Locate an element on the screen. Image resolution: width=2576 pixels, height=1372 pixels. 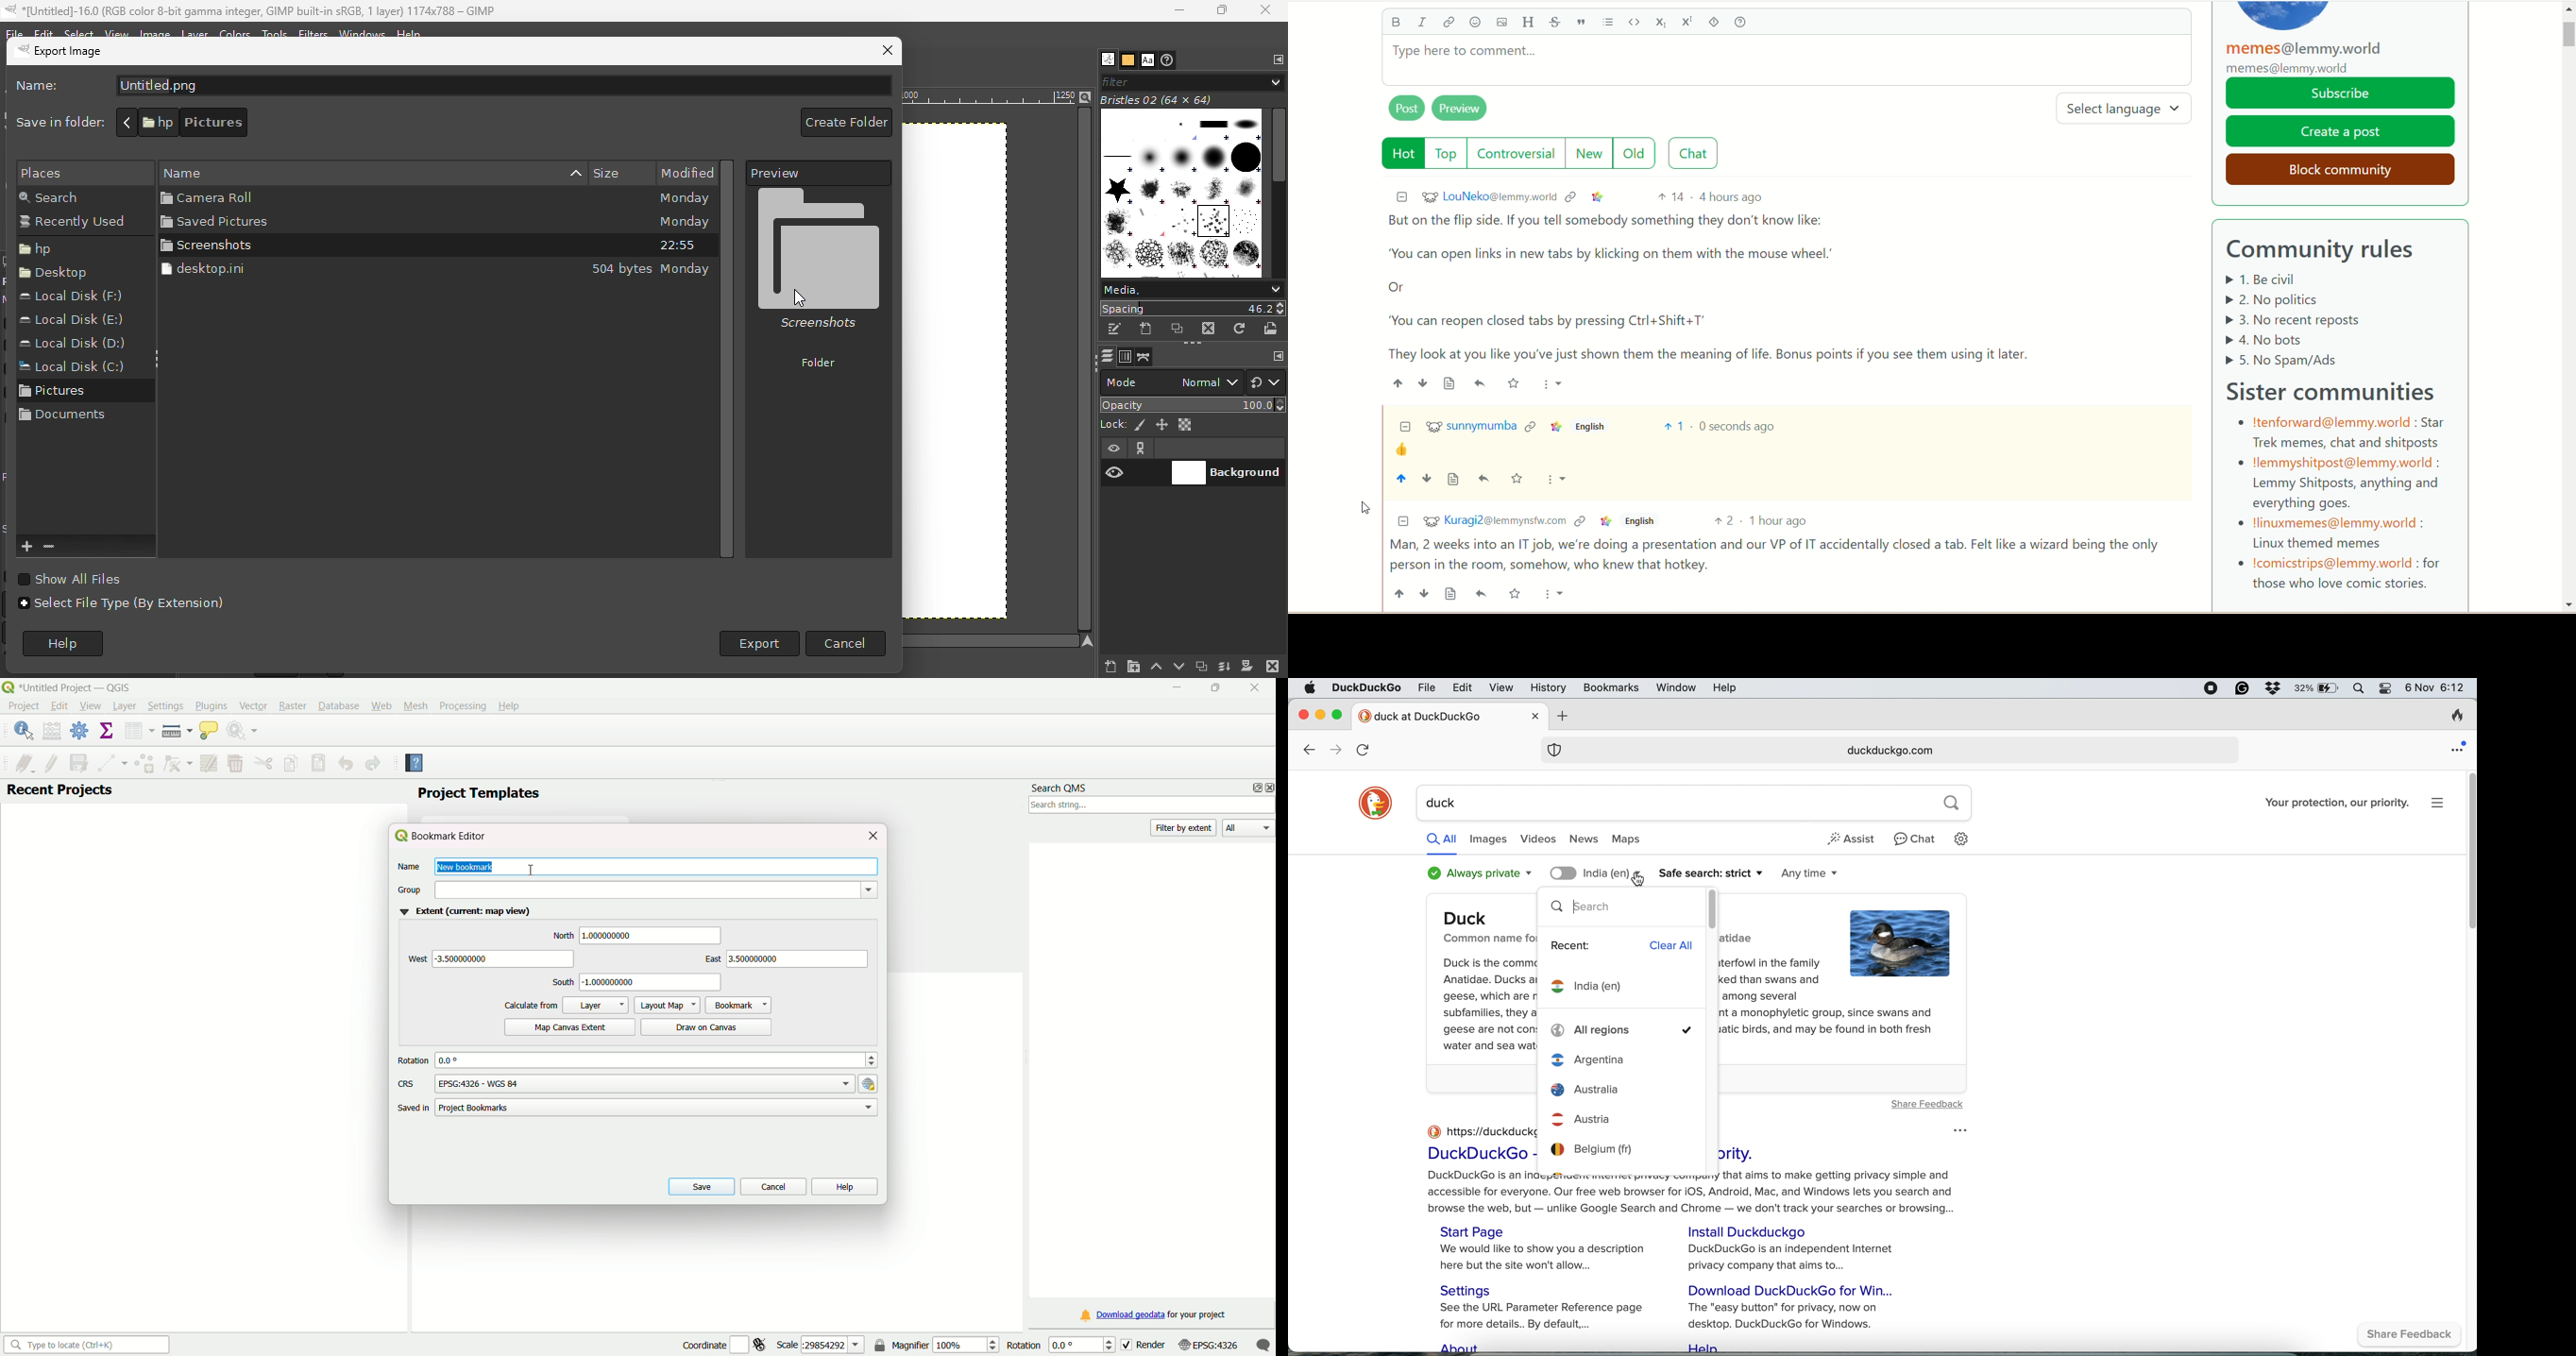
help is located at coordinates (1748, 23).